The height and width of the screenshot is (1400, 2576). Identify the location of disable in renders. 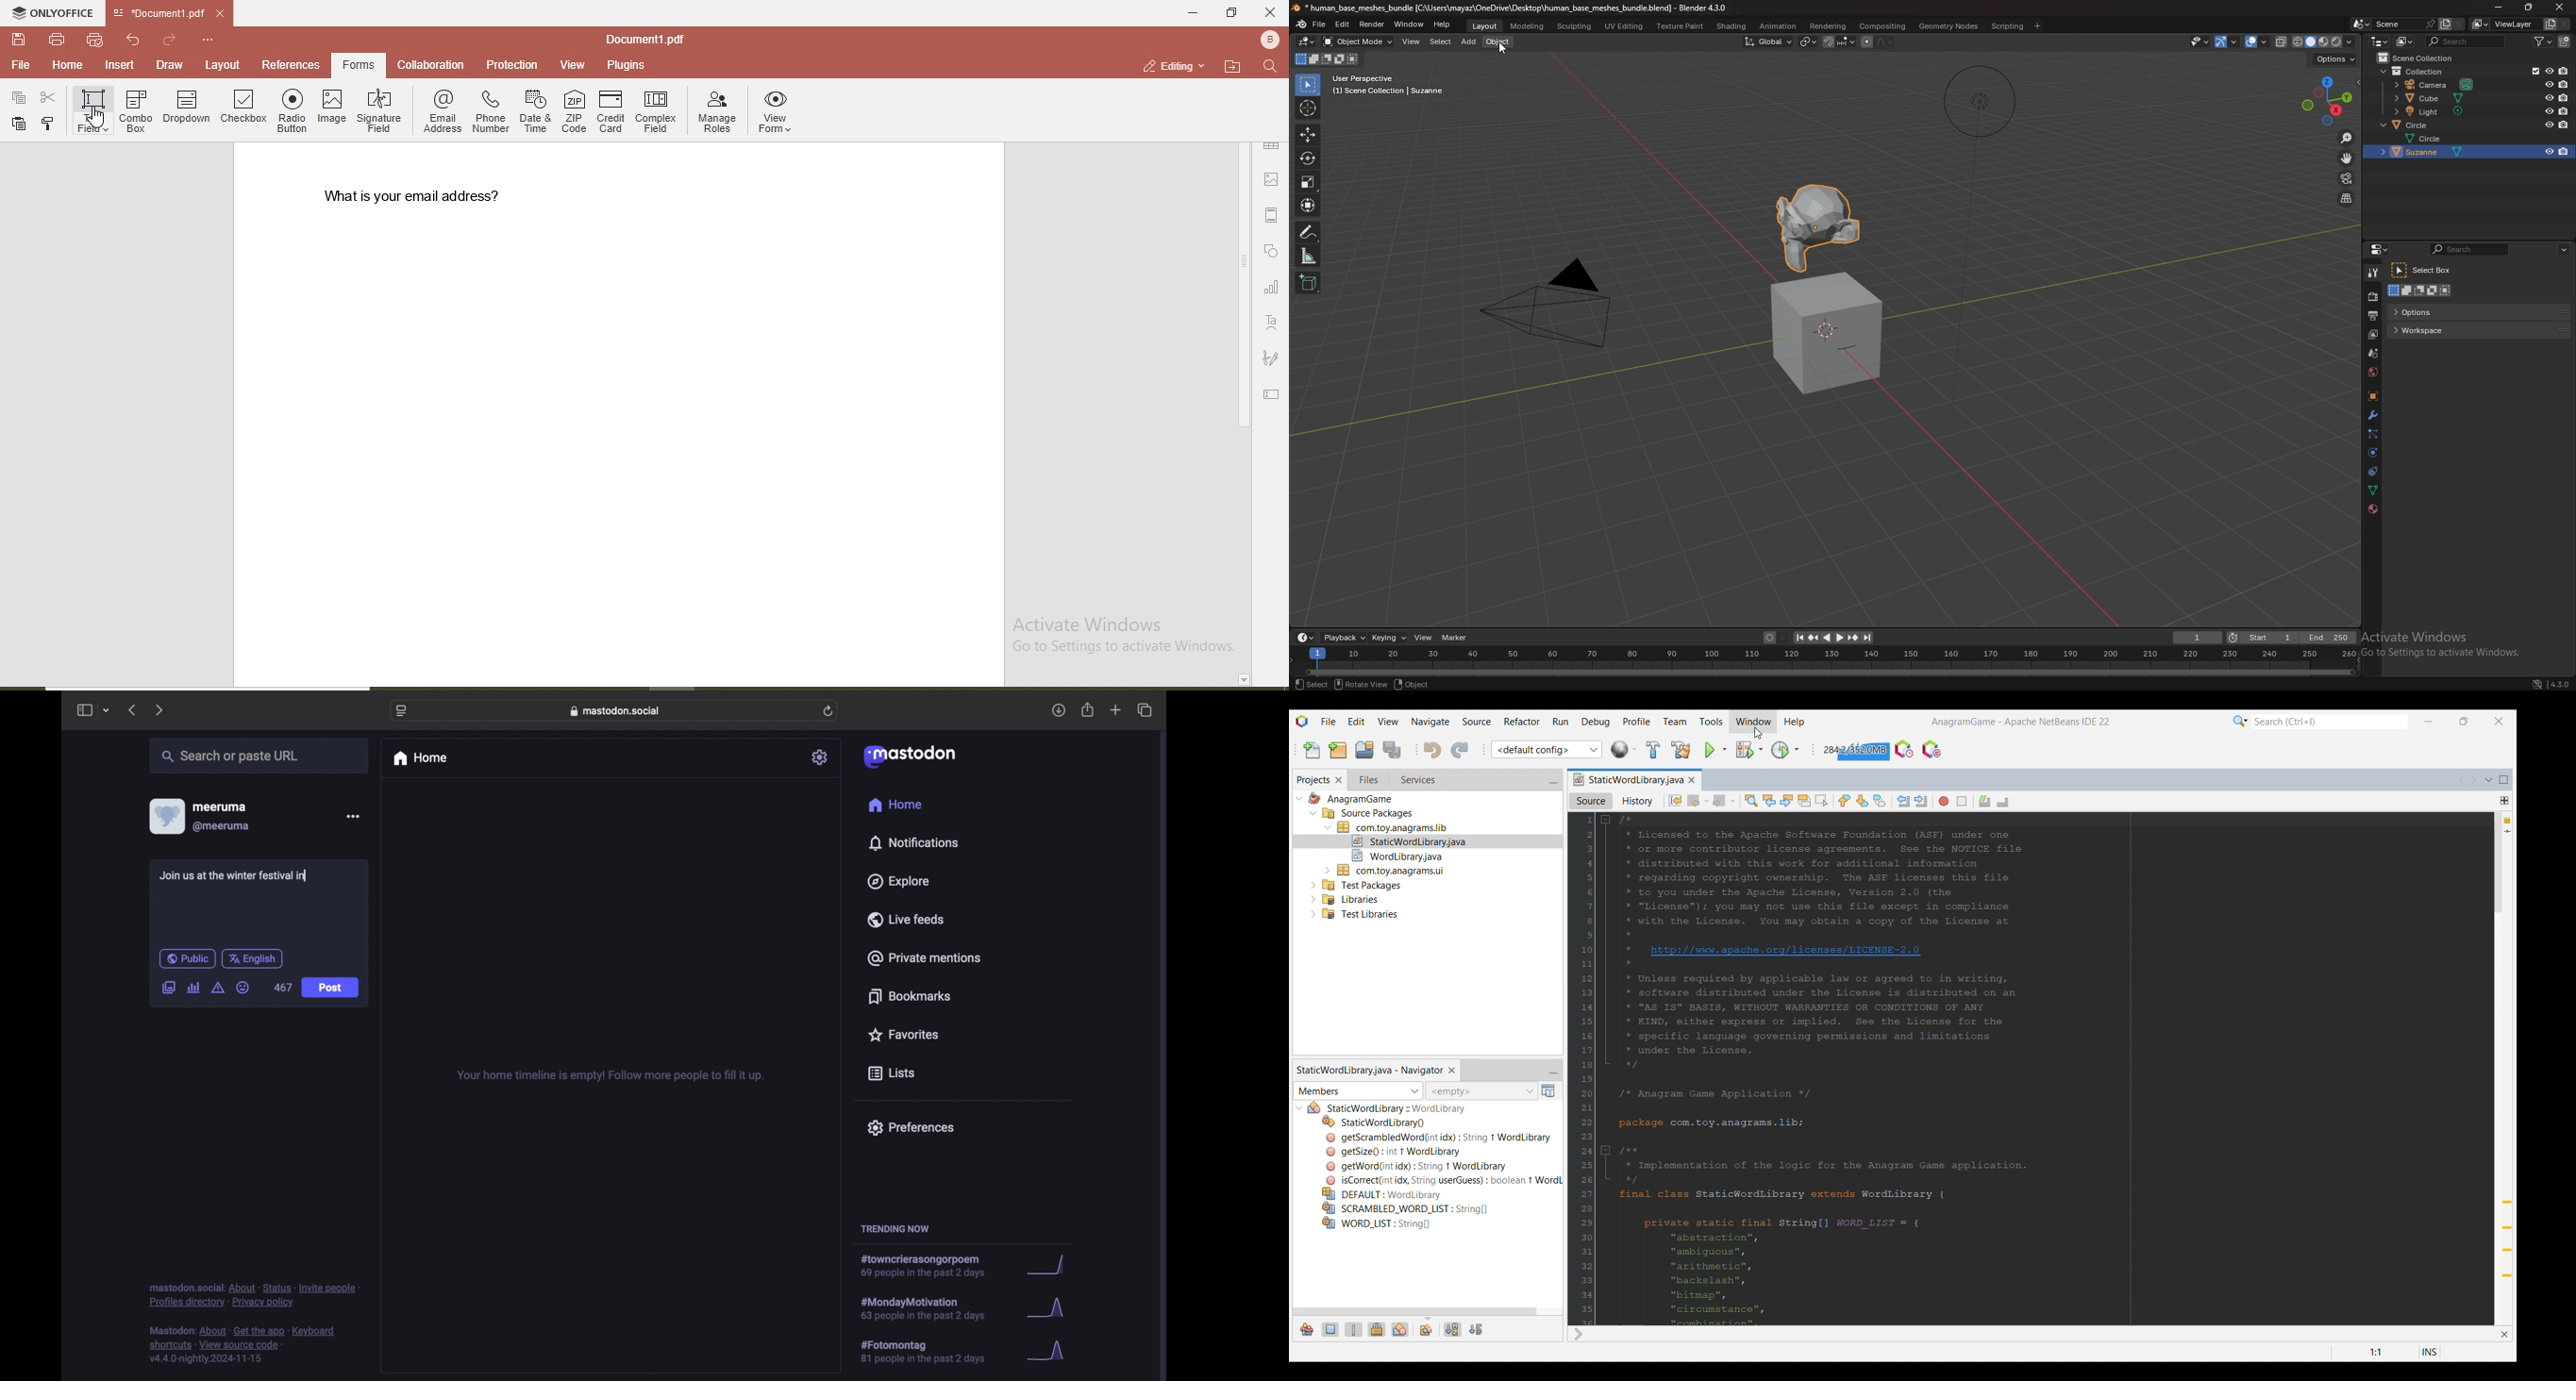
(2564, 152).